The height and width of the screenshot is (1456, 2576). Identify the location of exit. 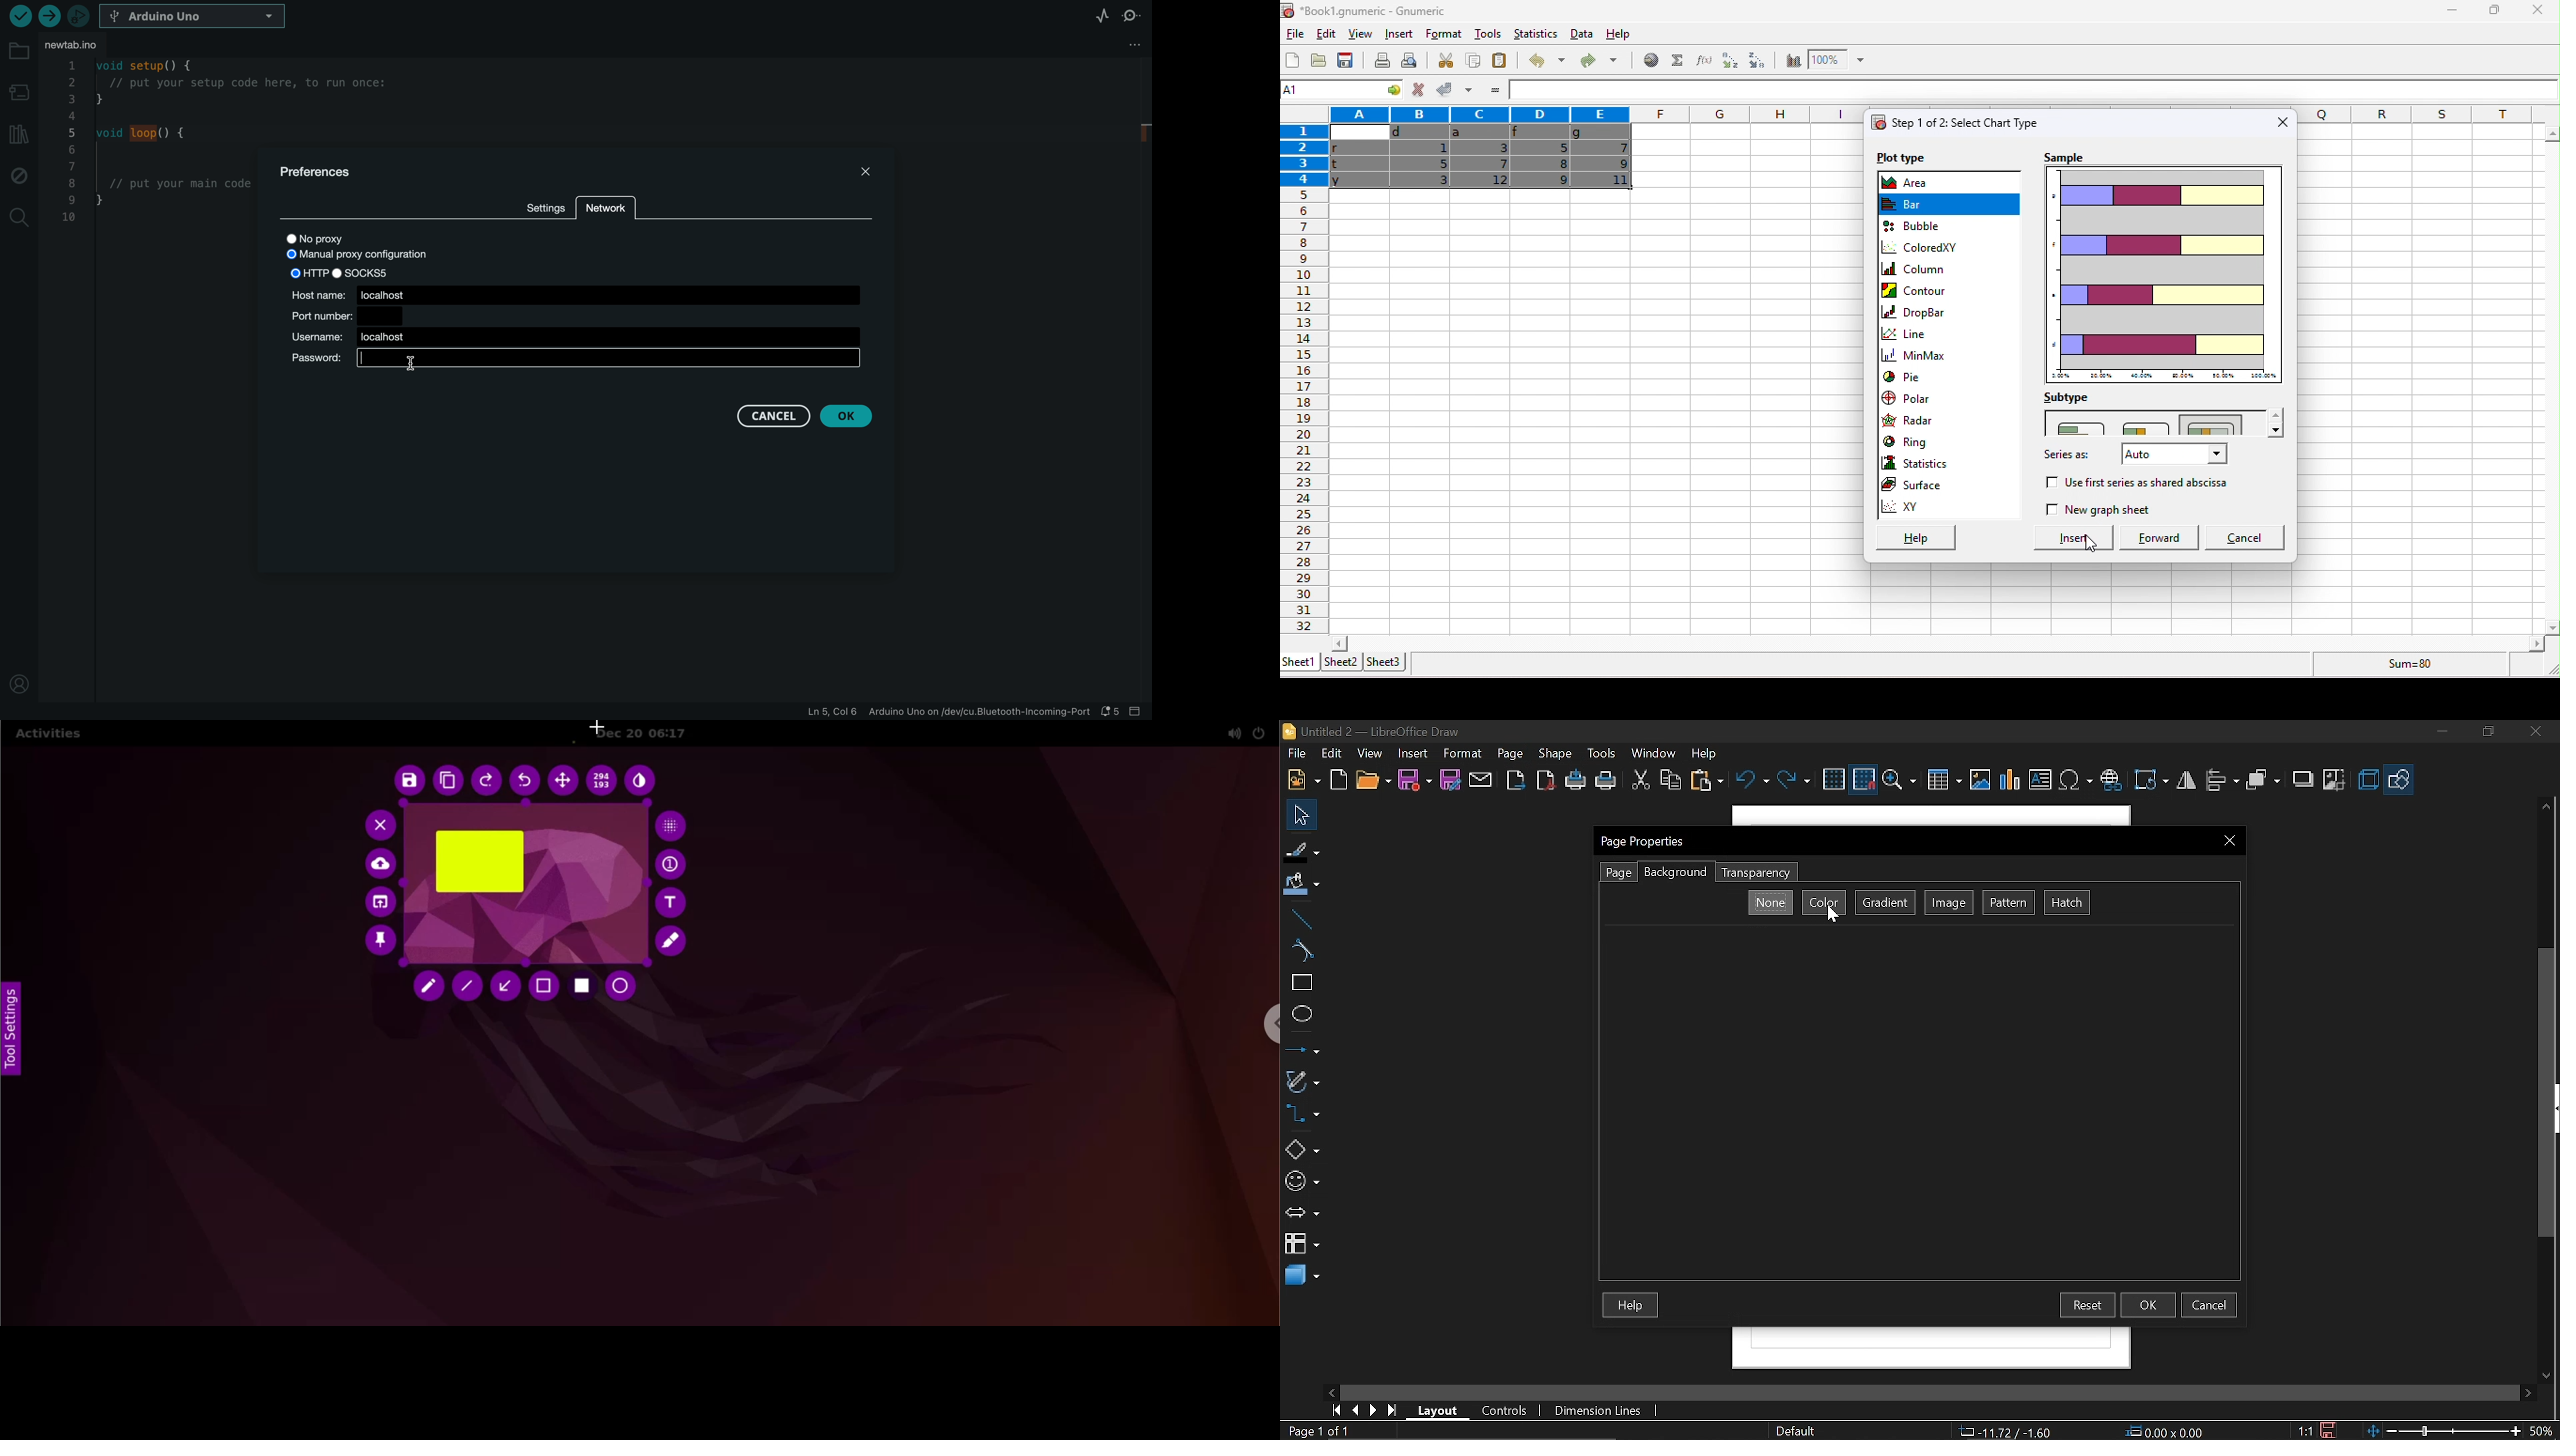
(2283, 122).